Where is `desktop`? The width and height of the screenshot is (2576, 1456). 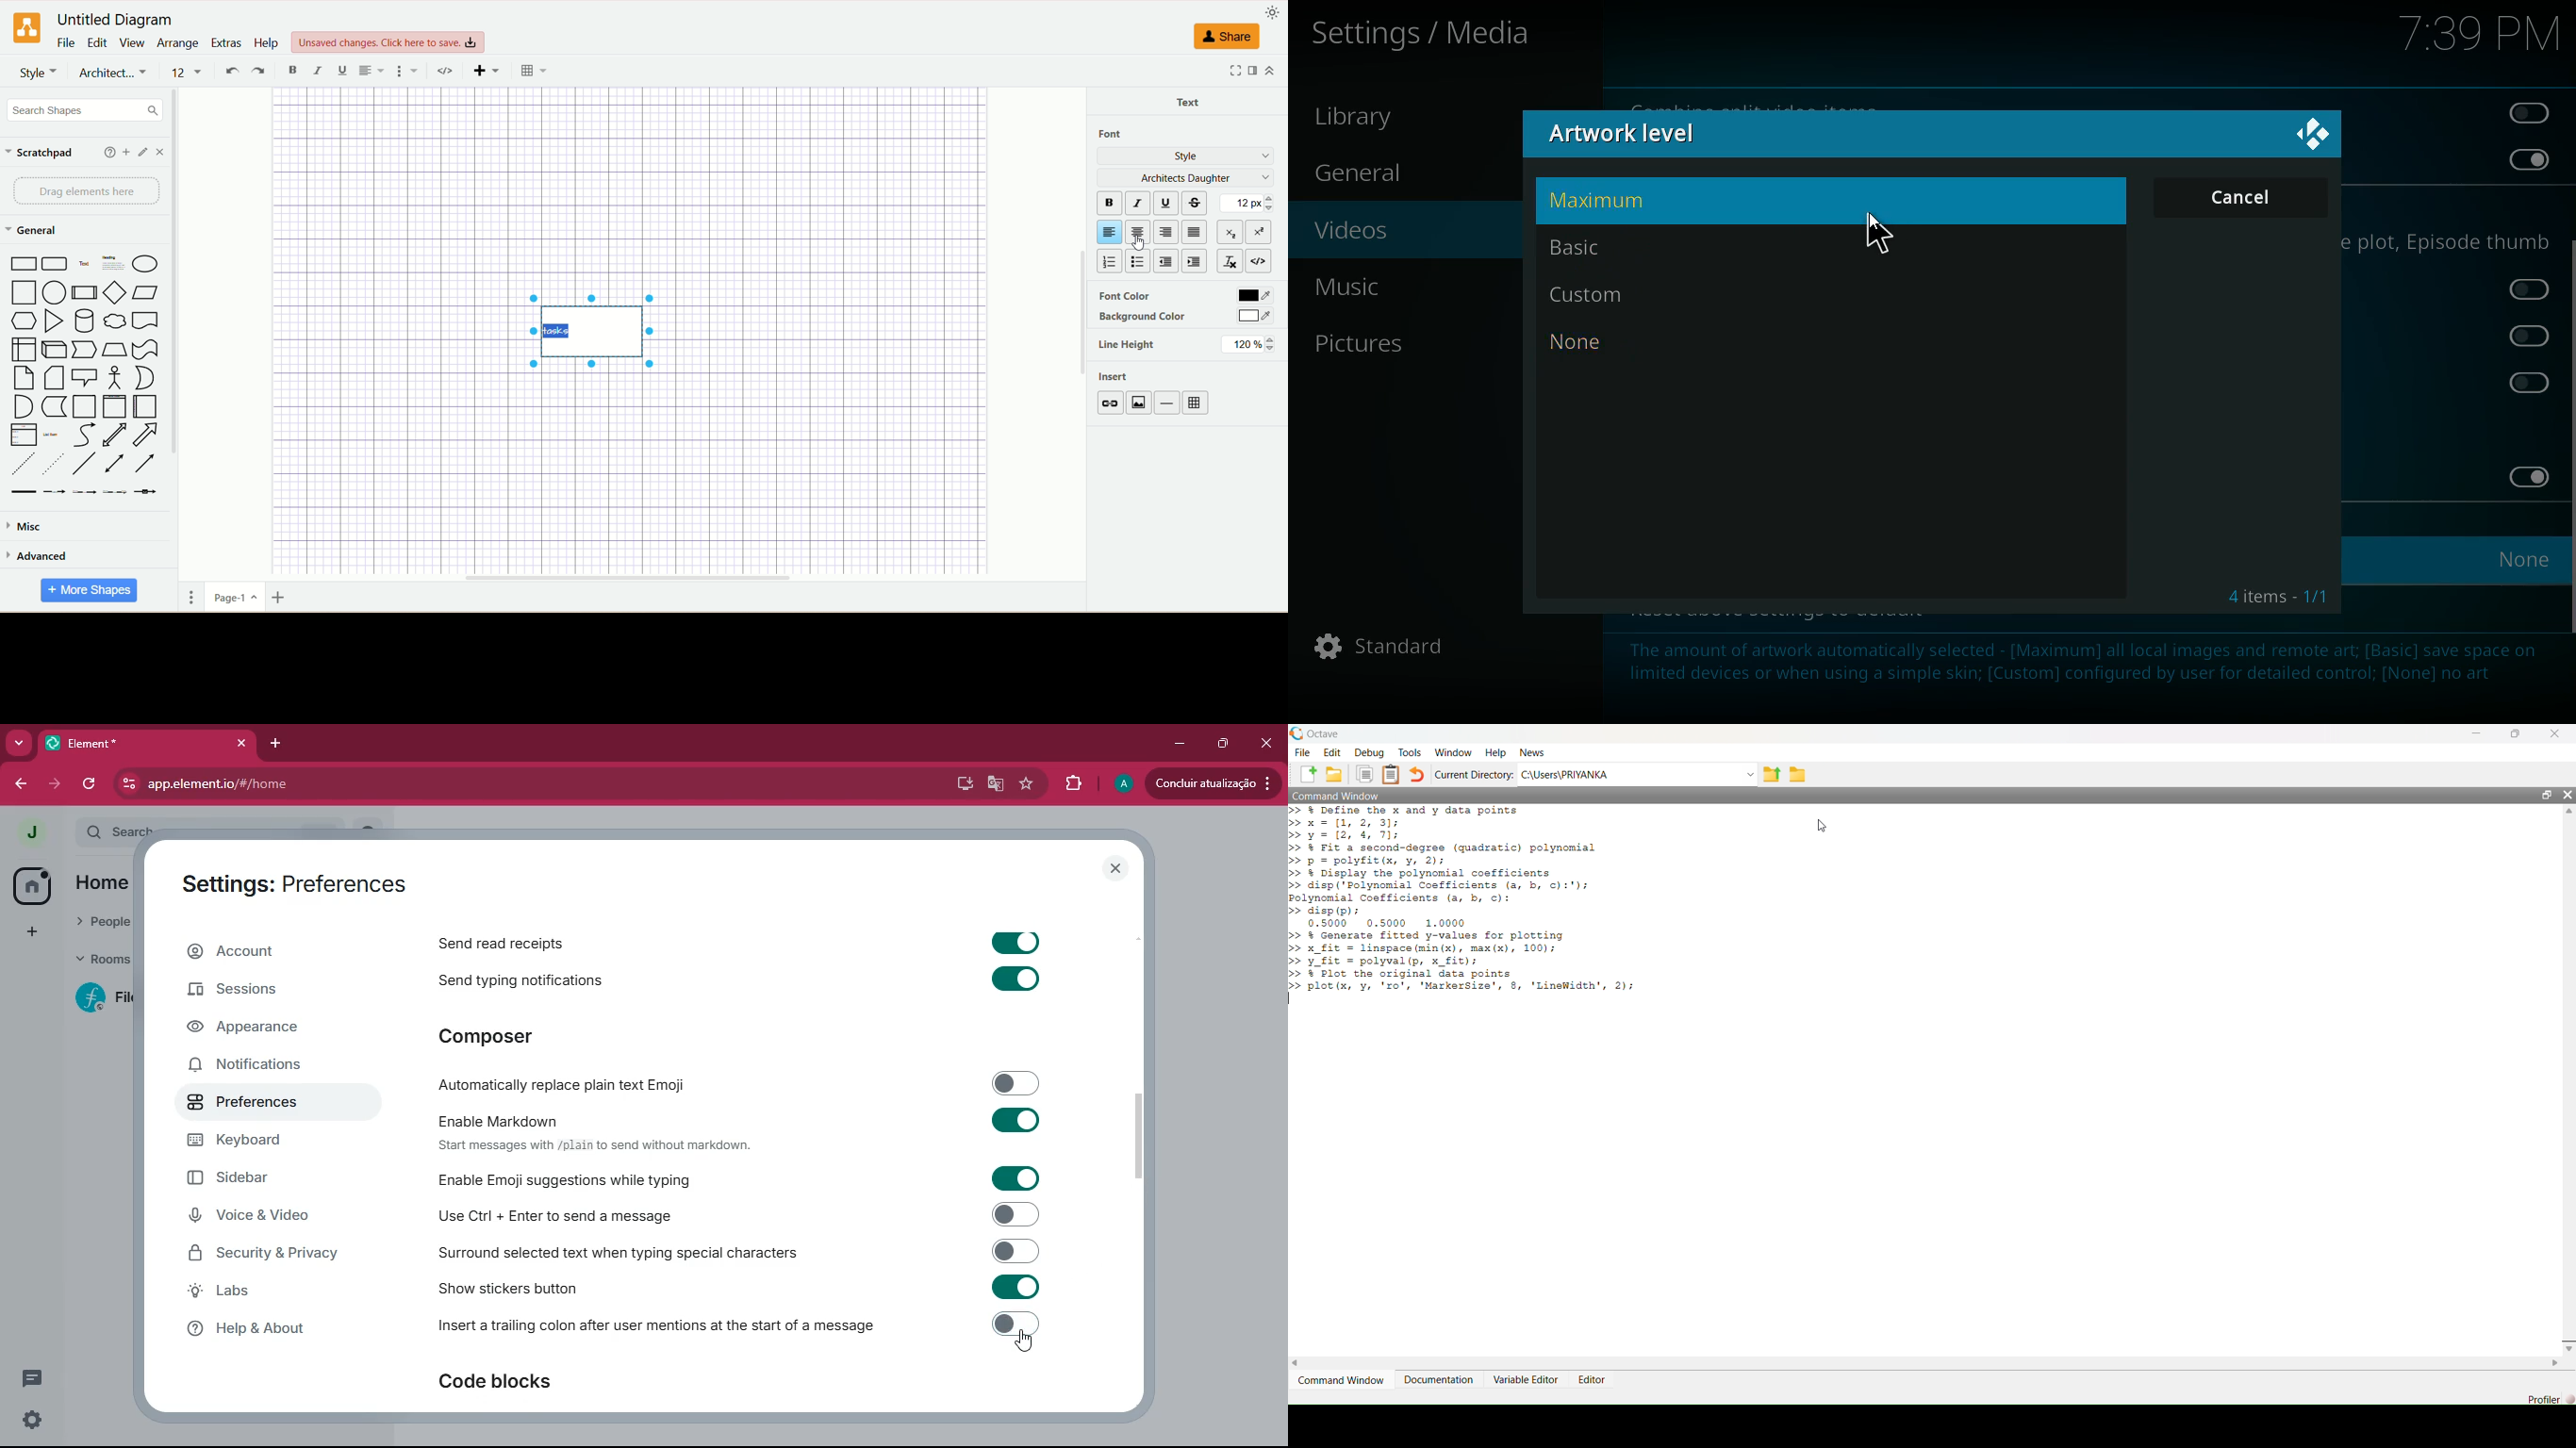 desktop is located at coordinates (964, 785).